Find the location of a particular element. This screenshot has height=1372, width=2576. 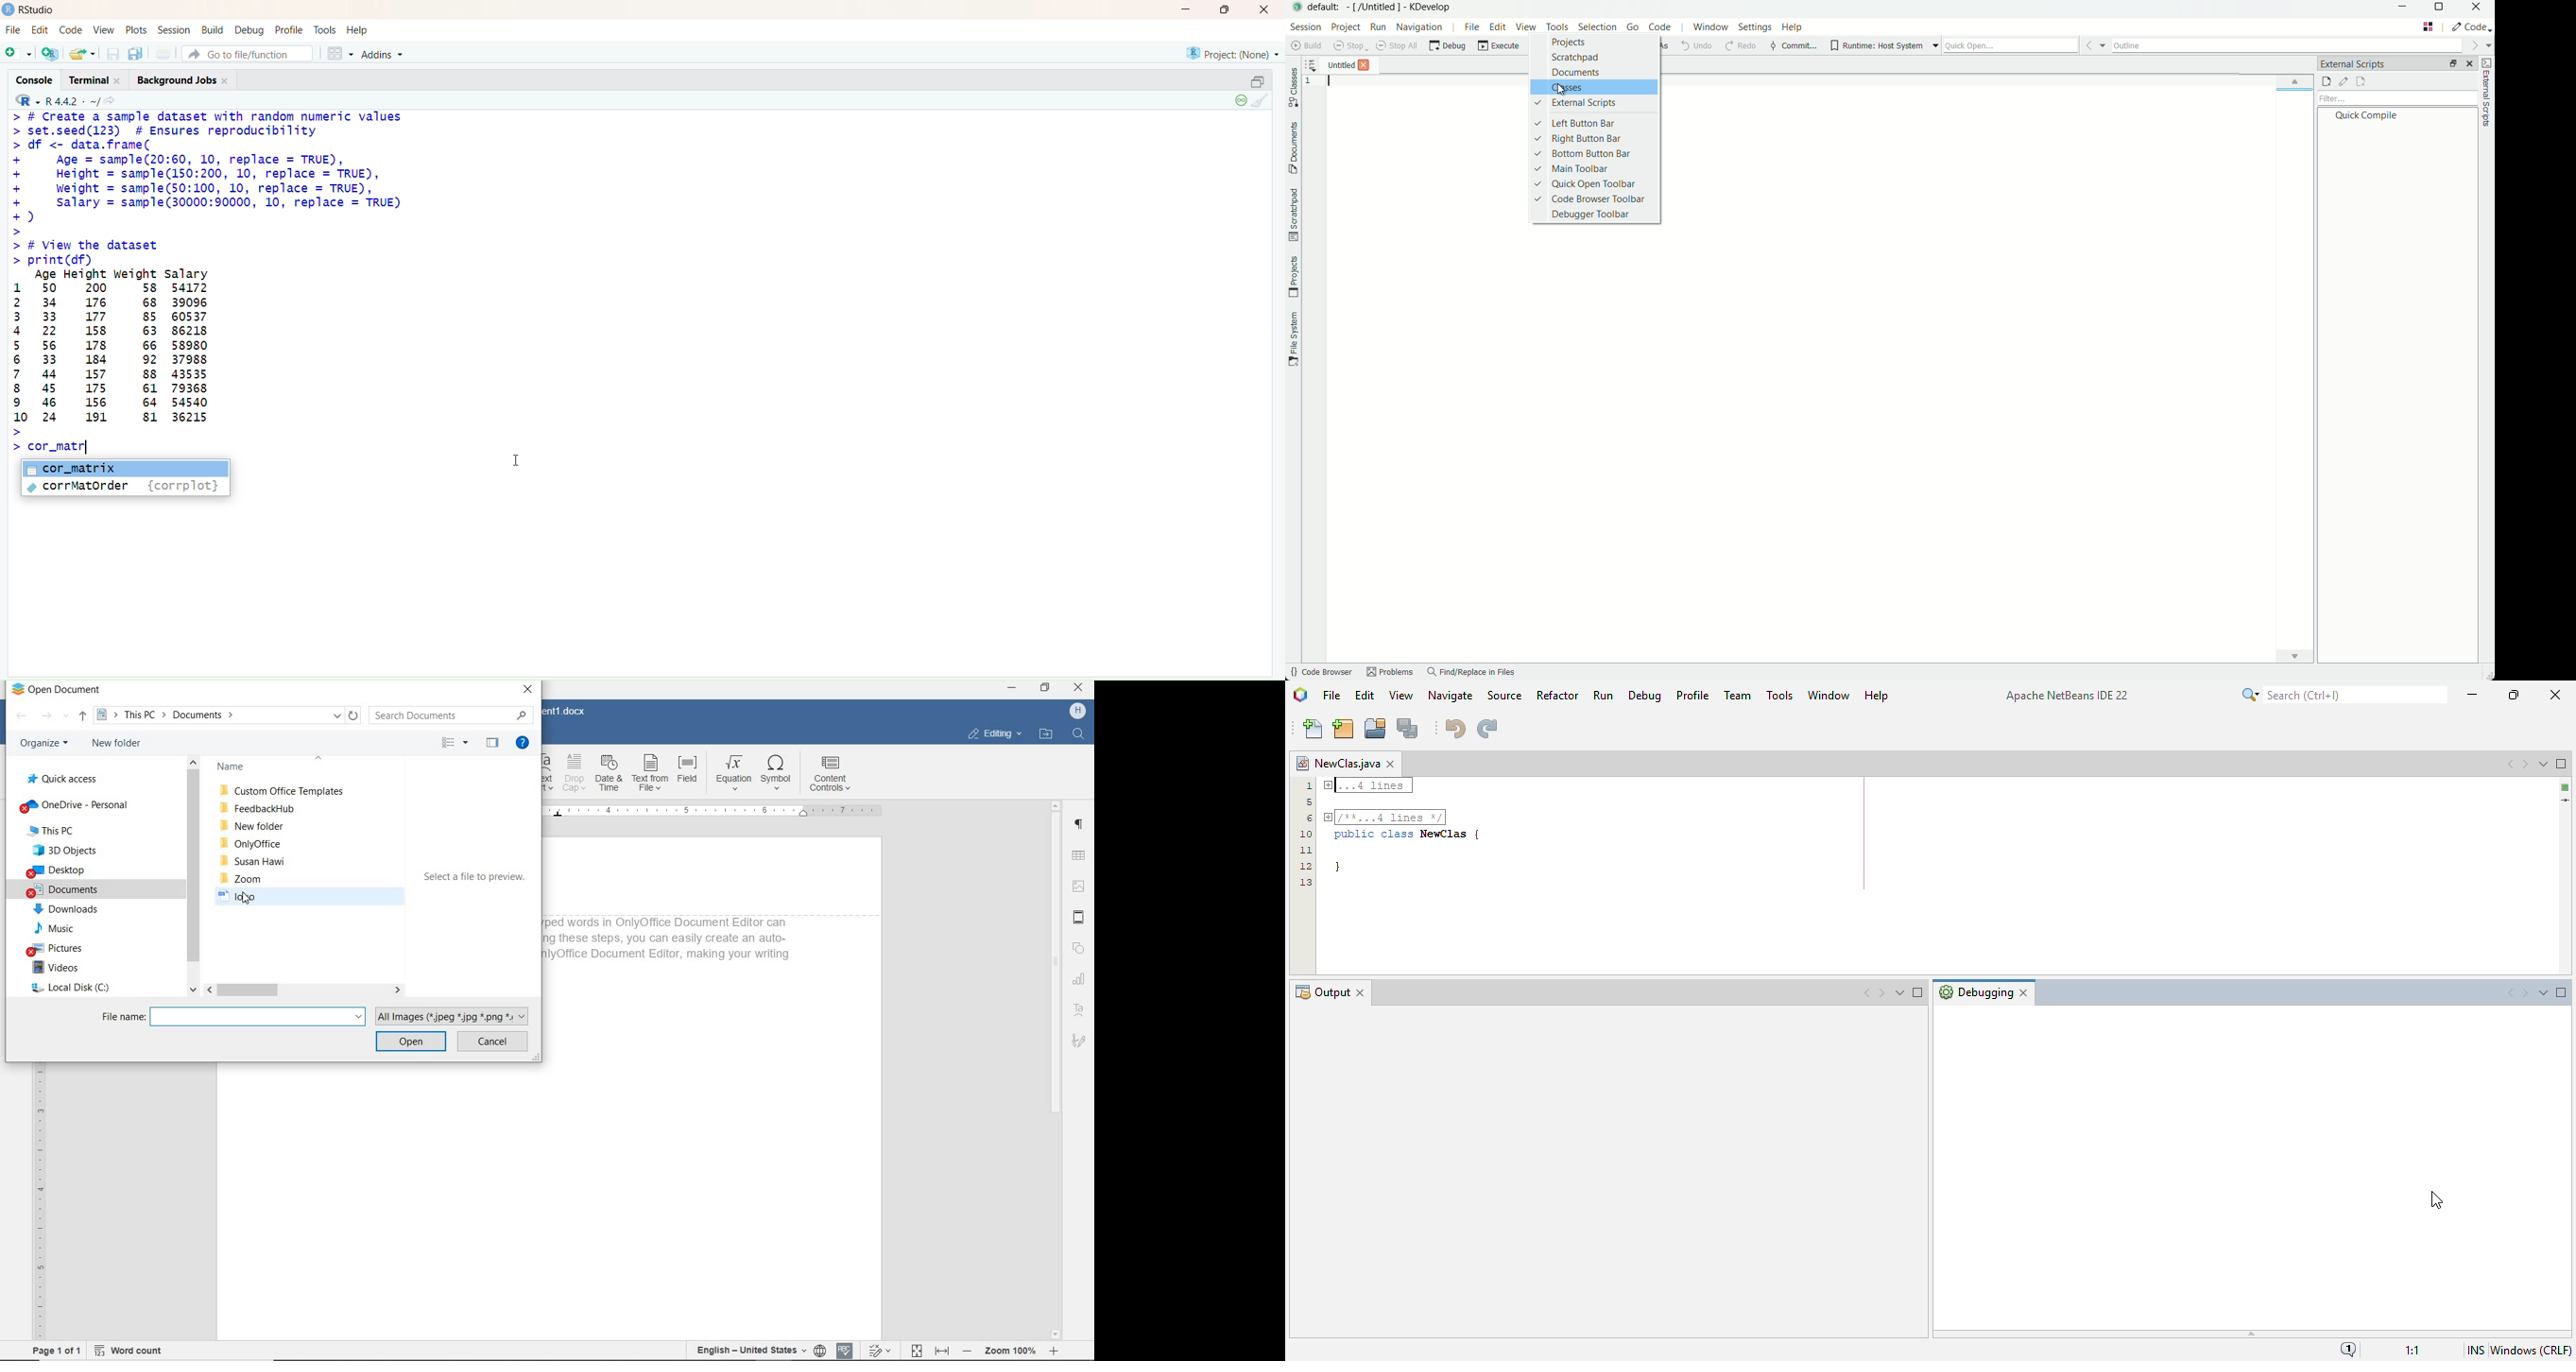

Open an existing file (Ctrl + O) is located at coordinates (81, 53).